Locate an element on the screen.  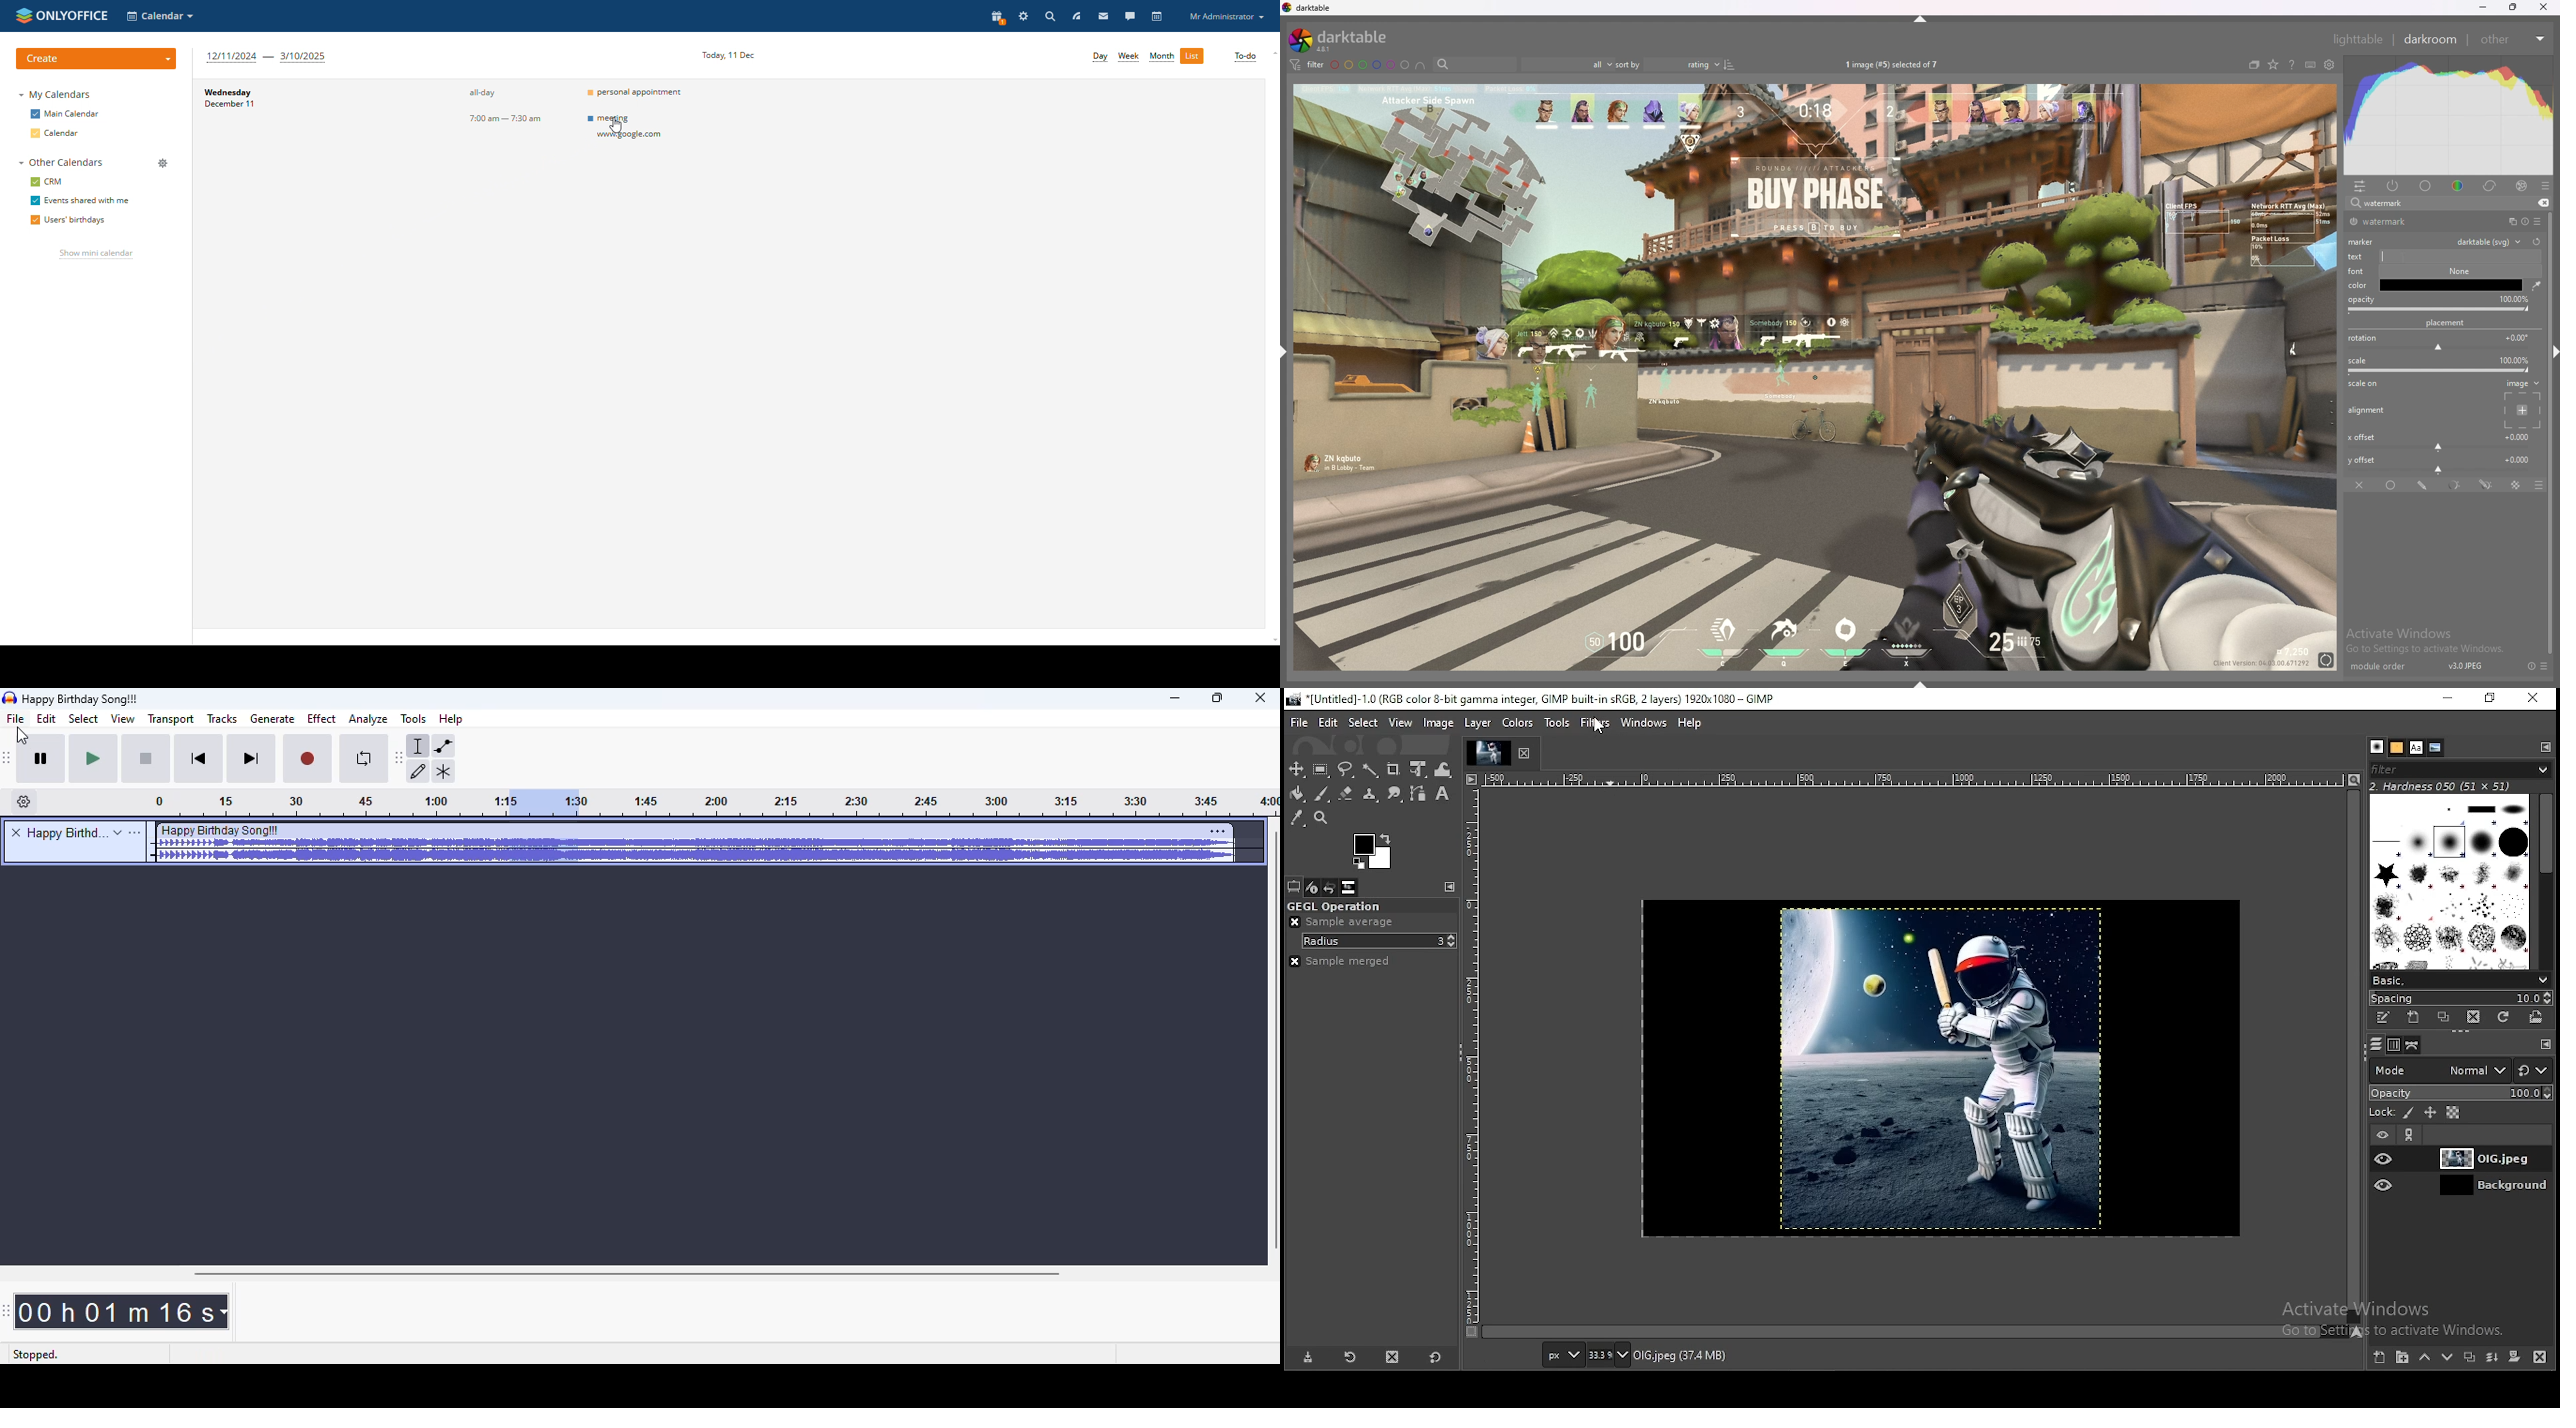
audacity transport toolbar is located at coordinates (8, 758).